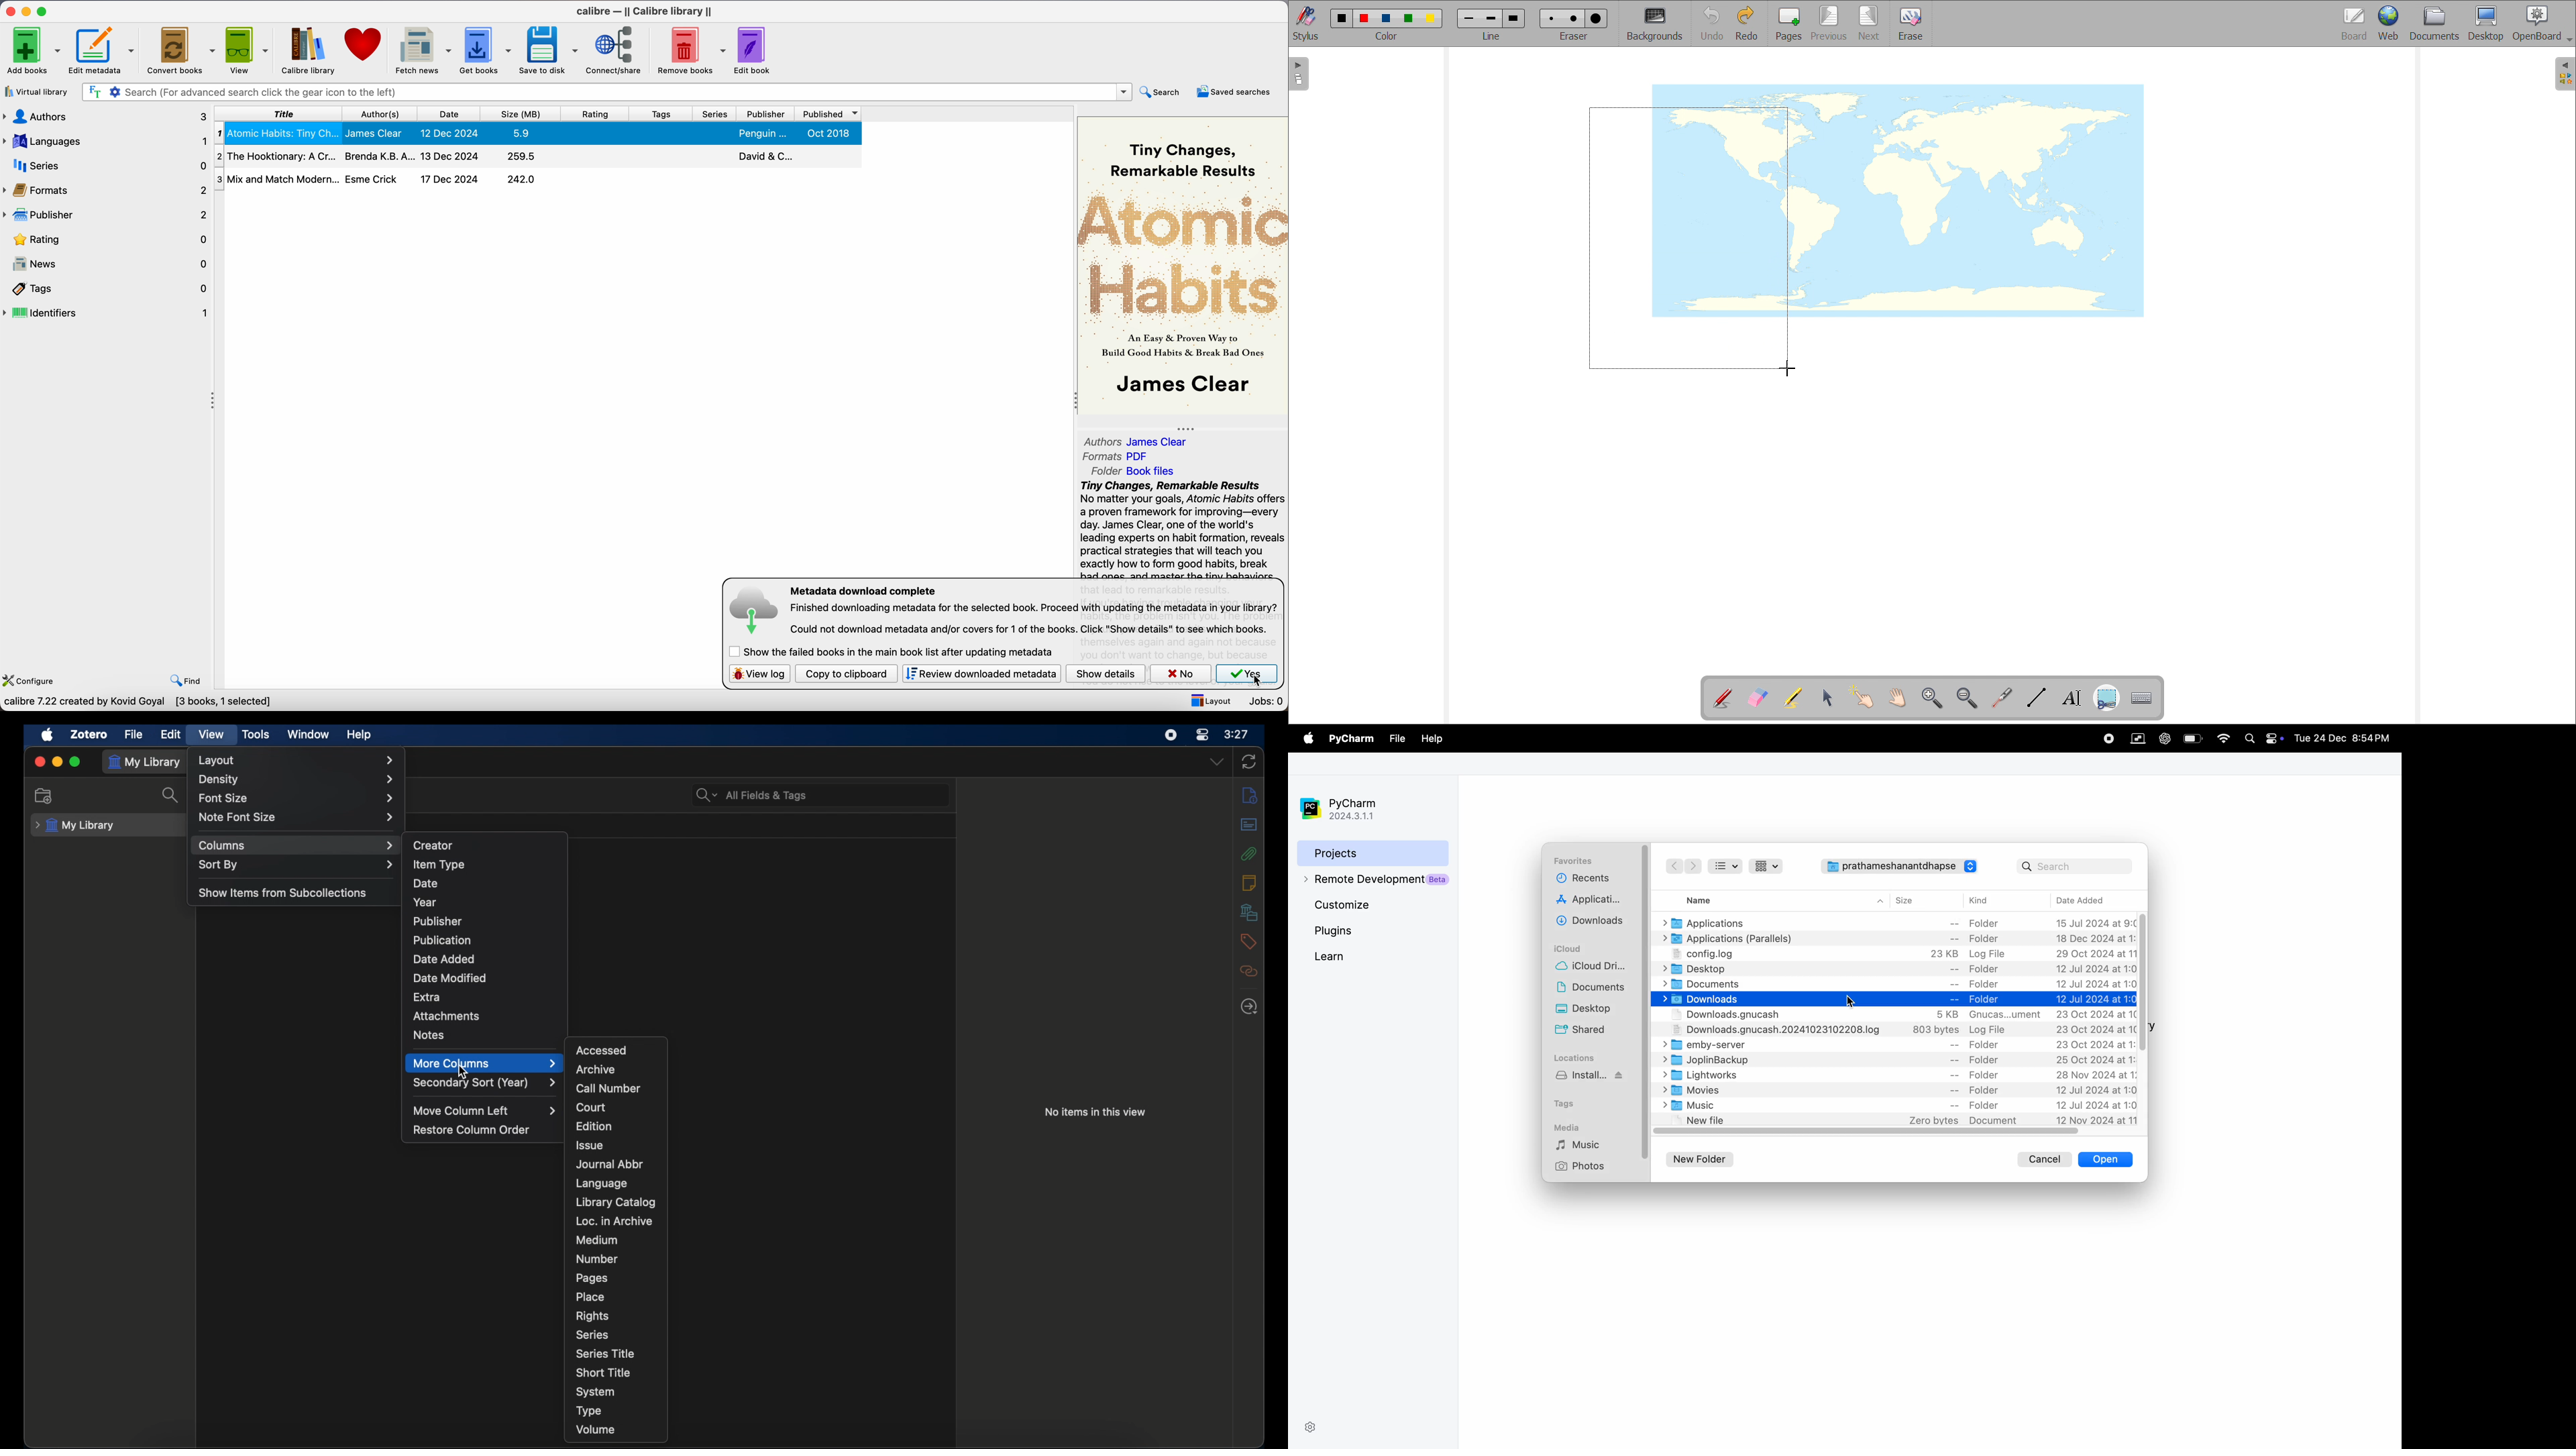 This screenshot has width=2576, height=1456. Describe the element at coordinates (1673, 866) in the screenshot. I see `backward` at that location.